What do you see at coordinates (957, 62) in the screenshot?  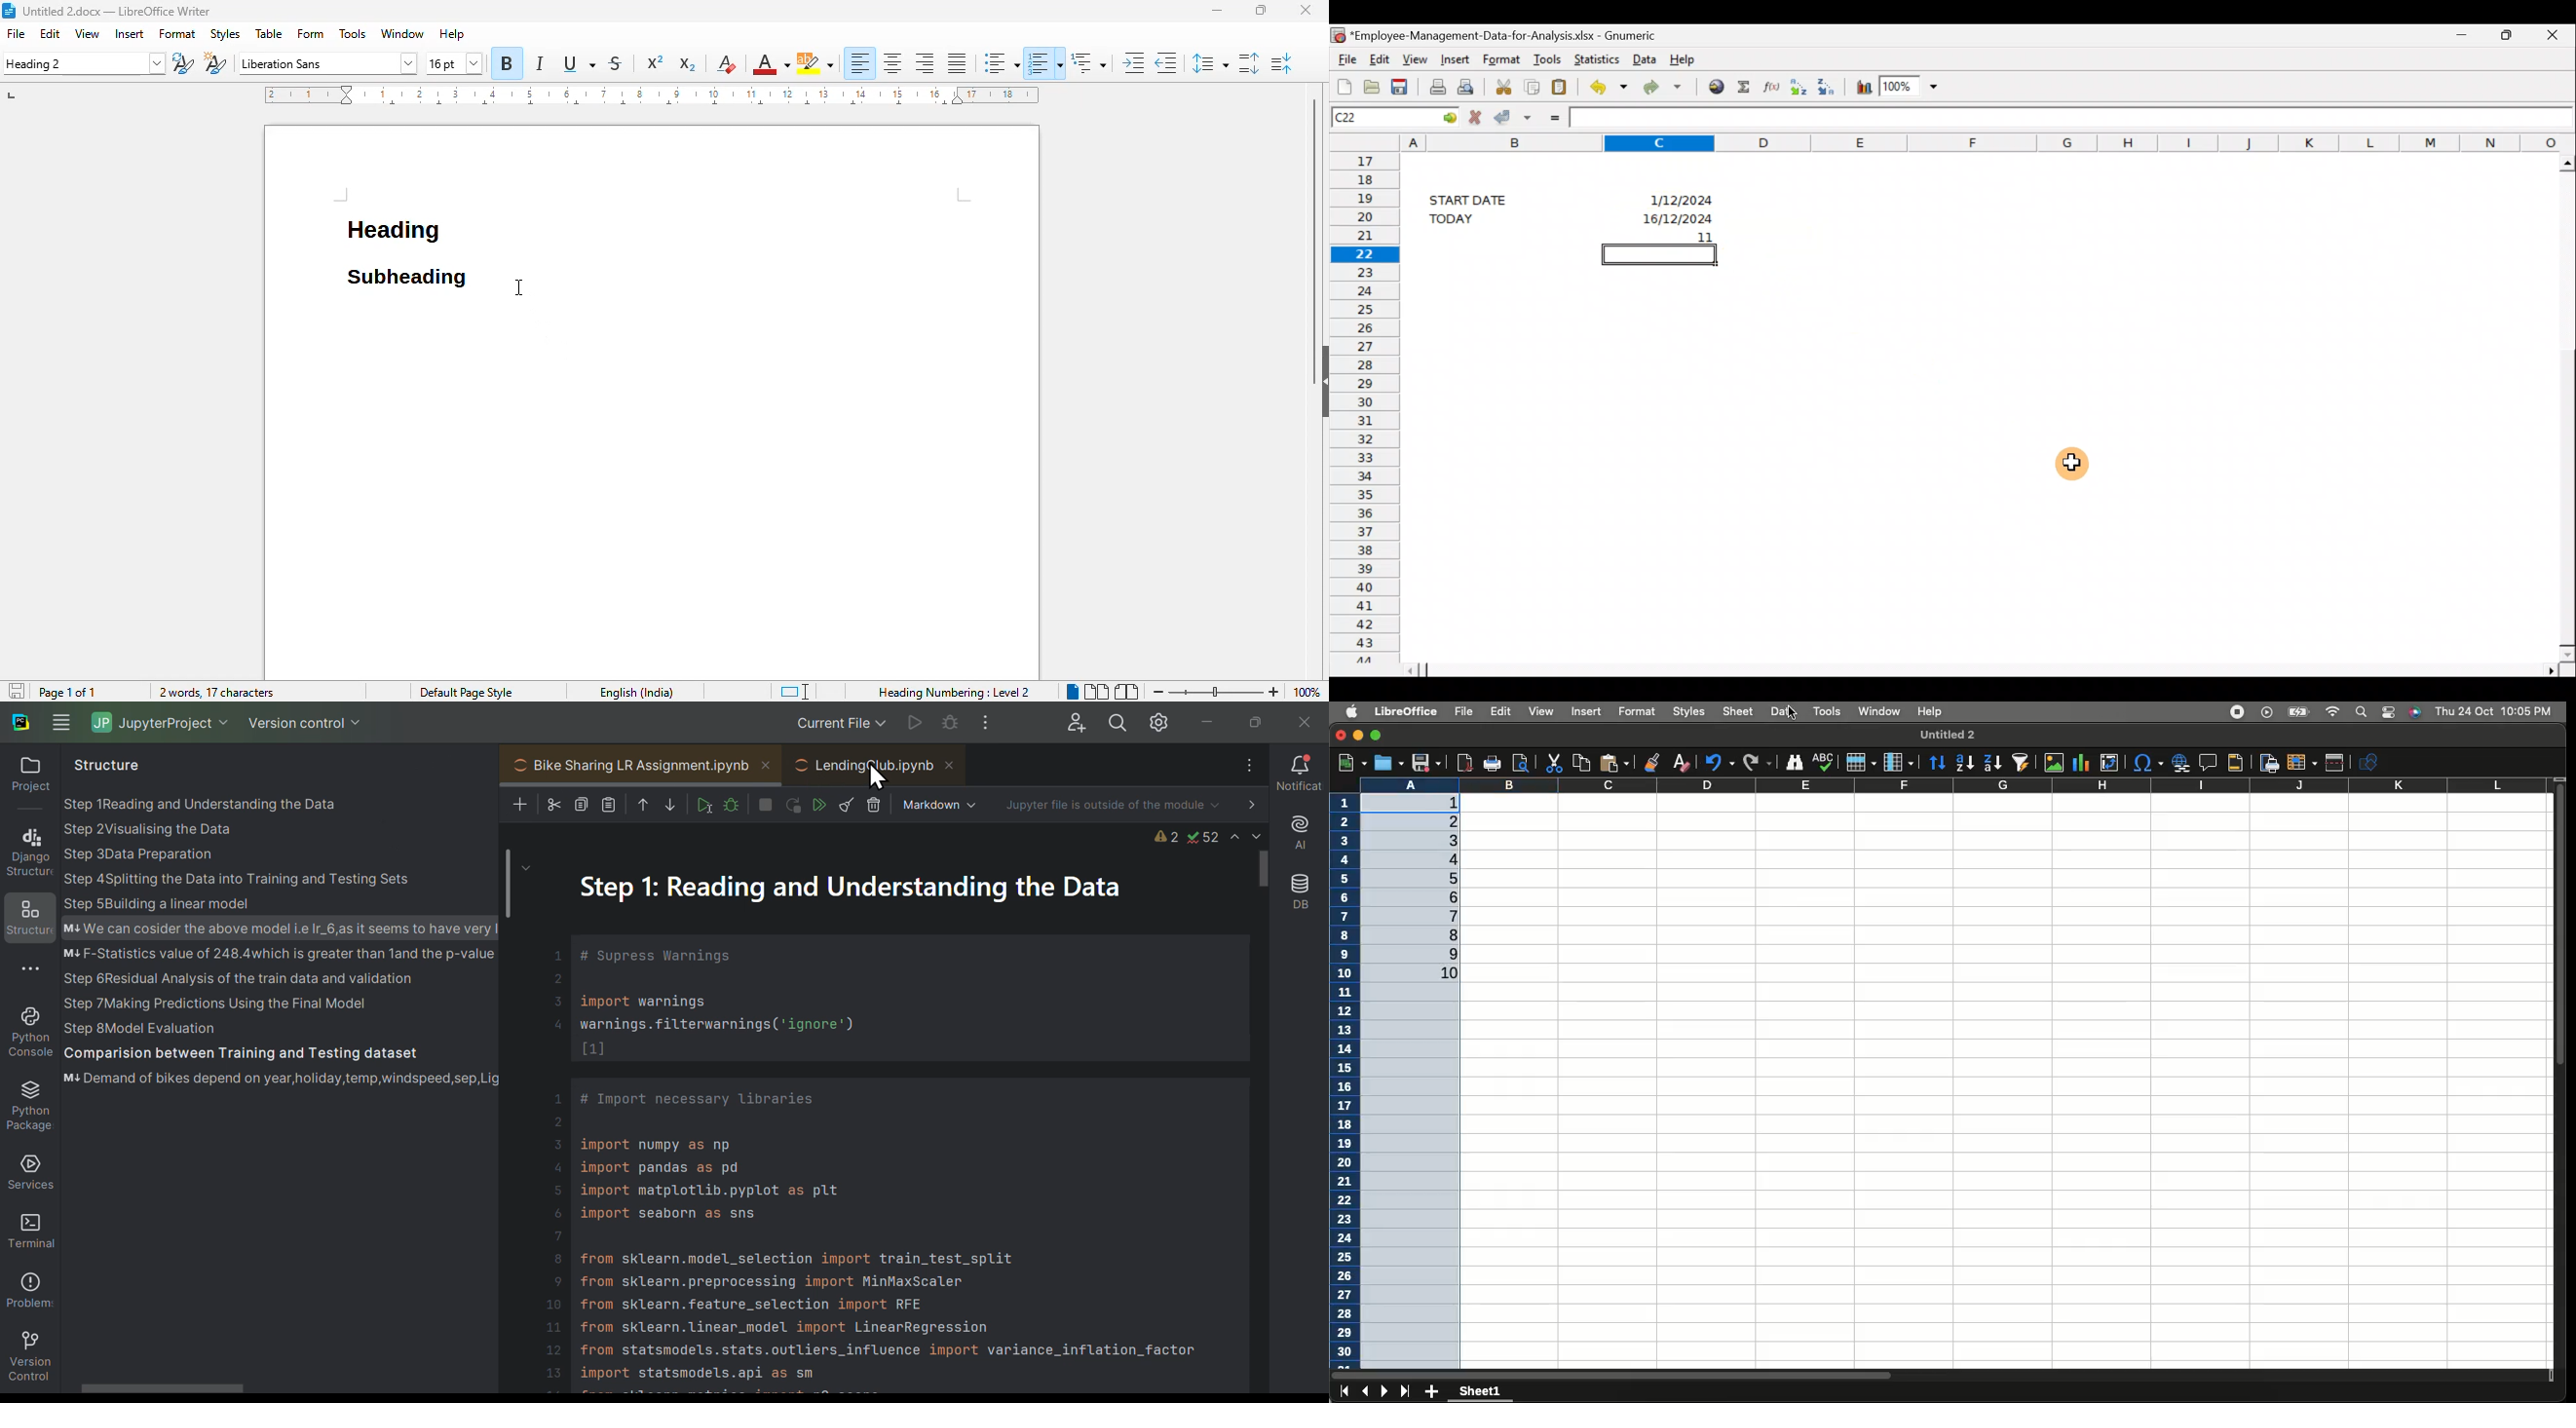 I see `justified` at bounding box center [957, 62].